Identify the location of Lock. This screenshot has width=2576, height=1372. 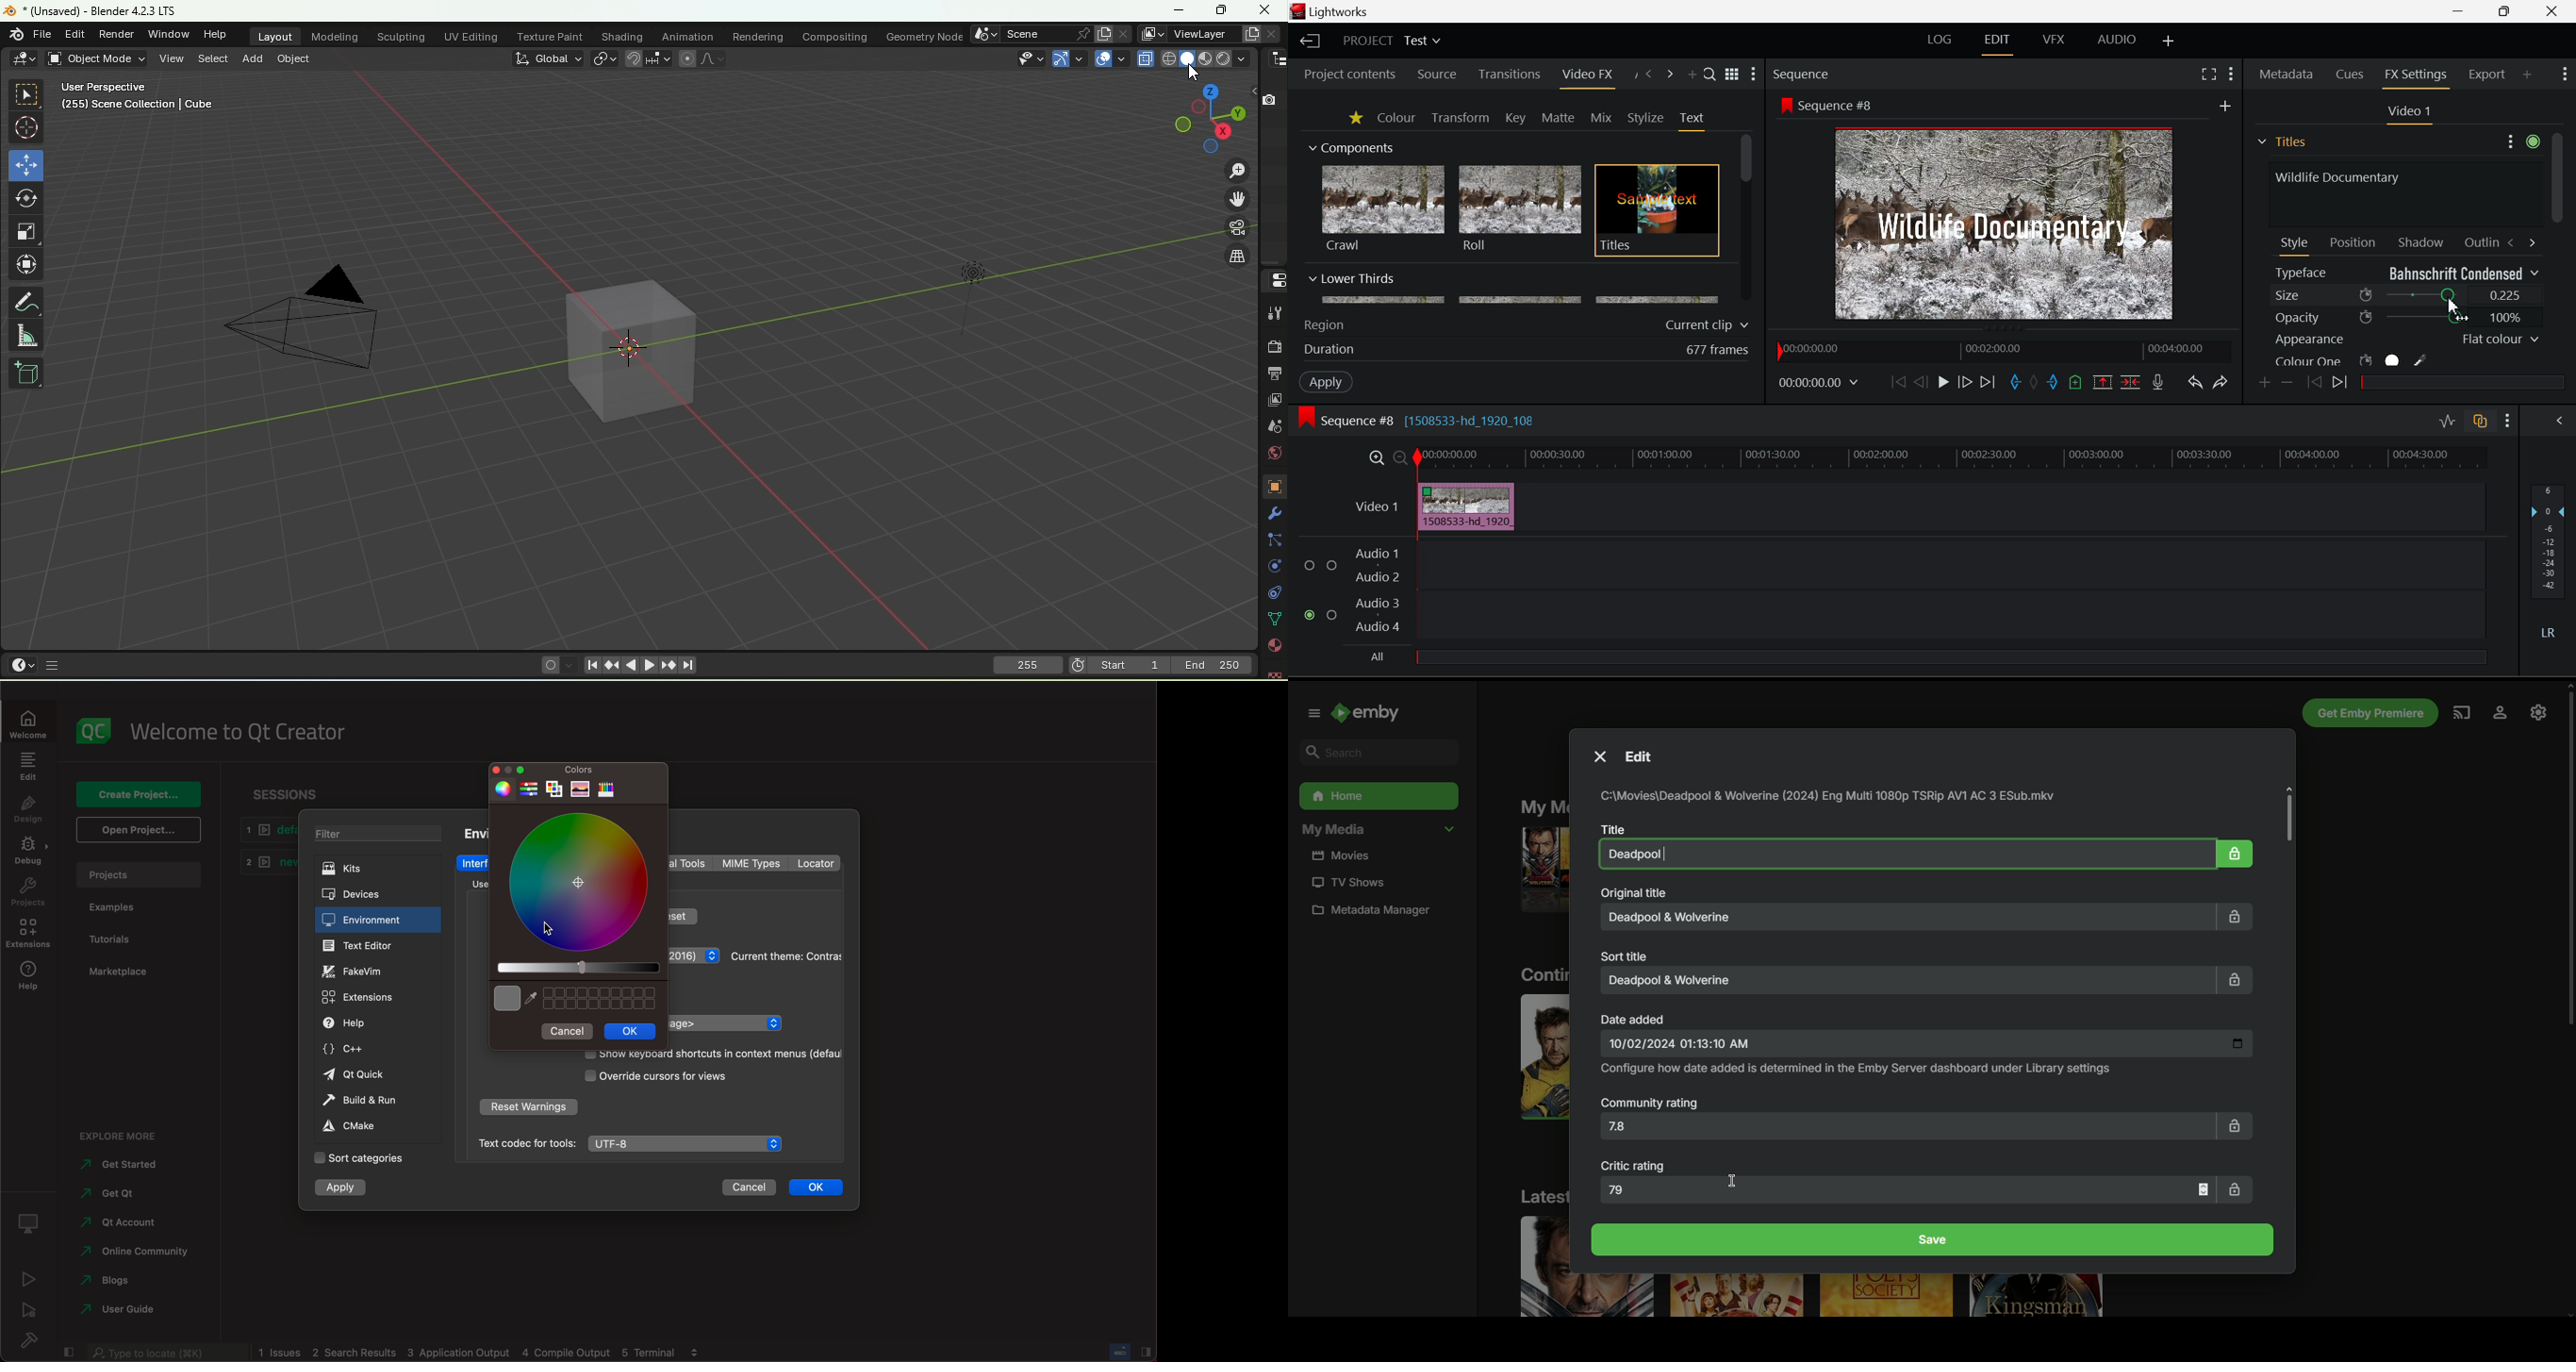
(2235, 1125).